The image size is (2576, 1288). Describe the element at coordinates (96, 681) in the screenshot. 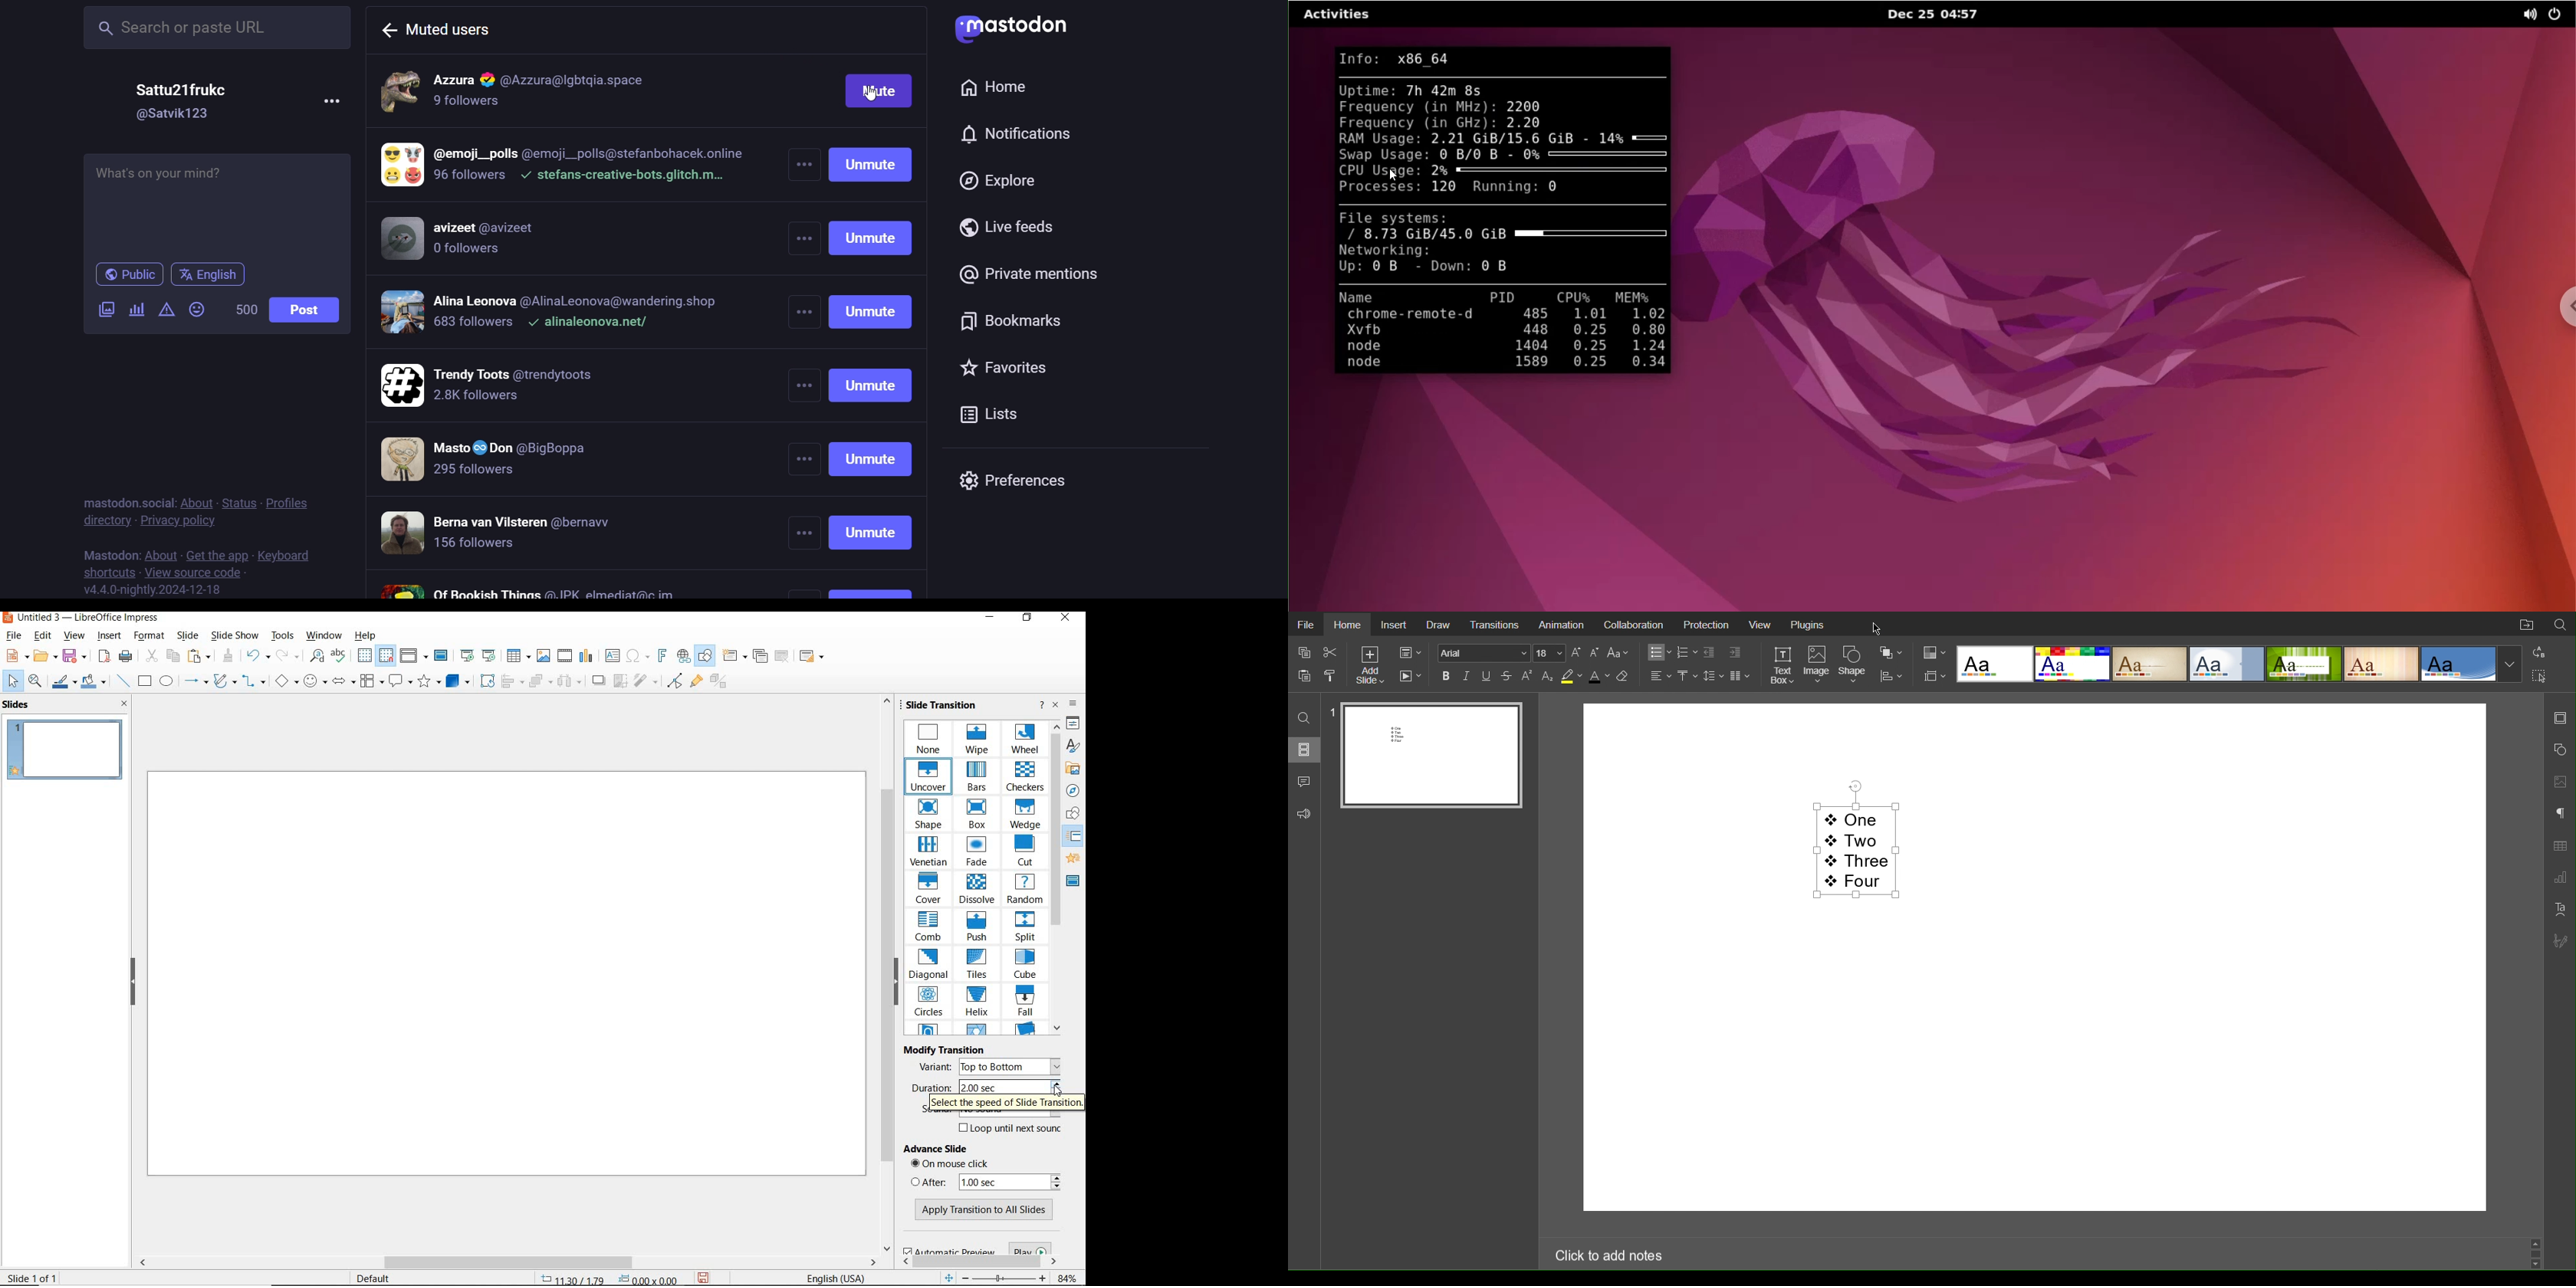

I see `FILL COLOR` at that location.